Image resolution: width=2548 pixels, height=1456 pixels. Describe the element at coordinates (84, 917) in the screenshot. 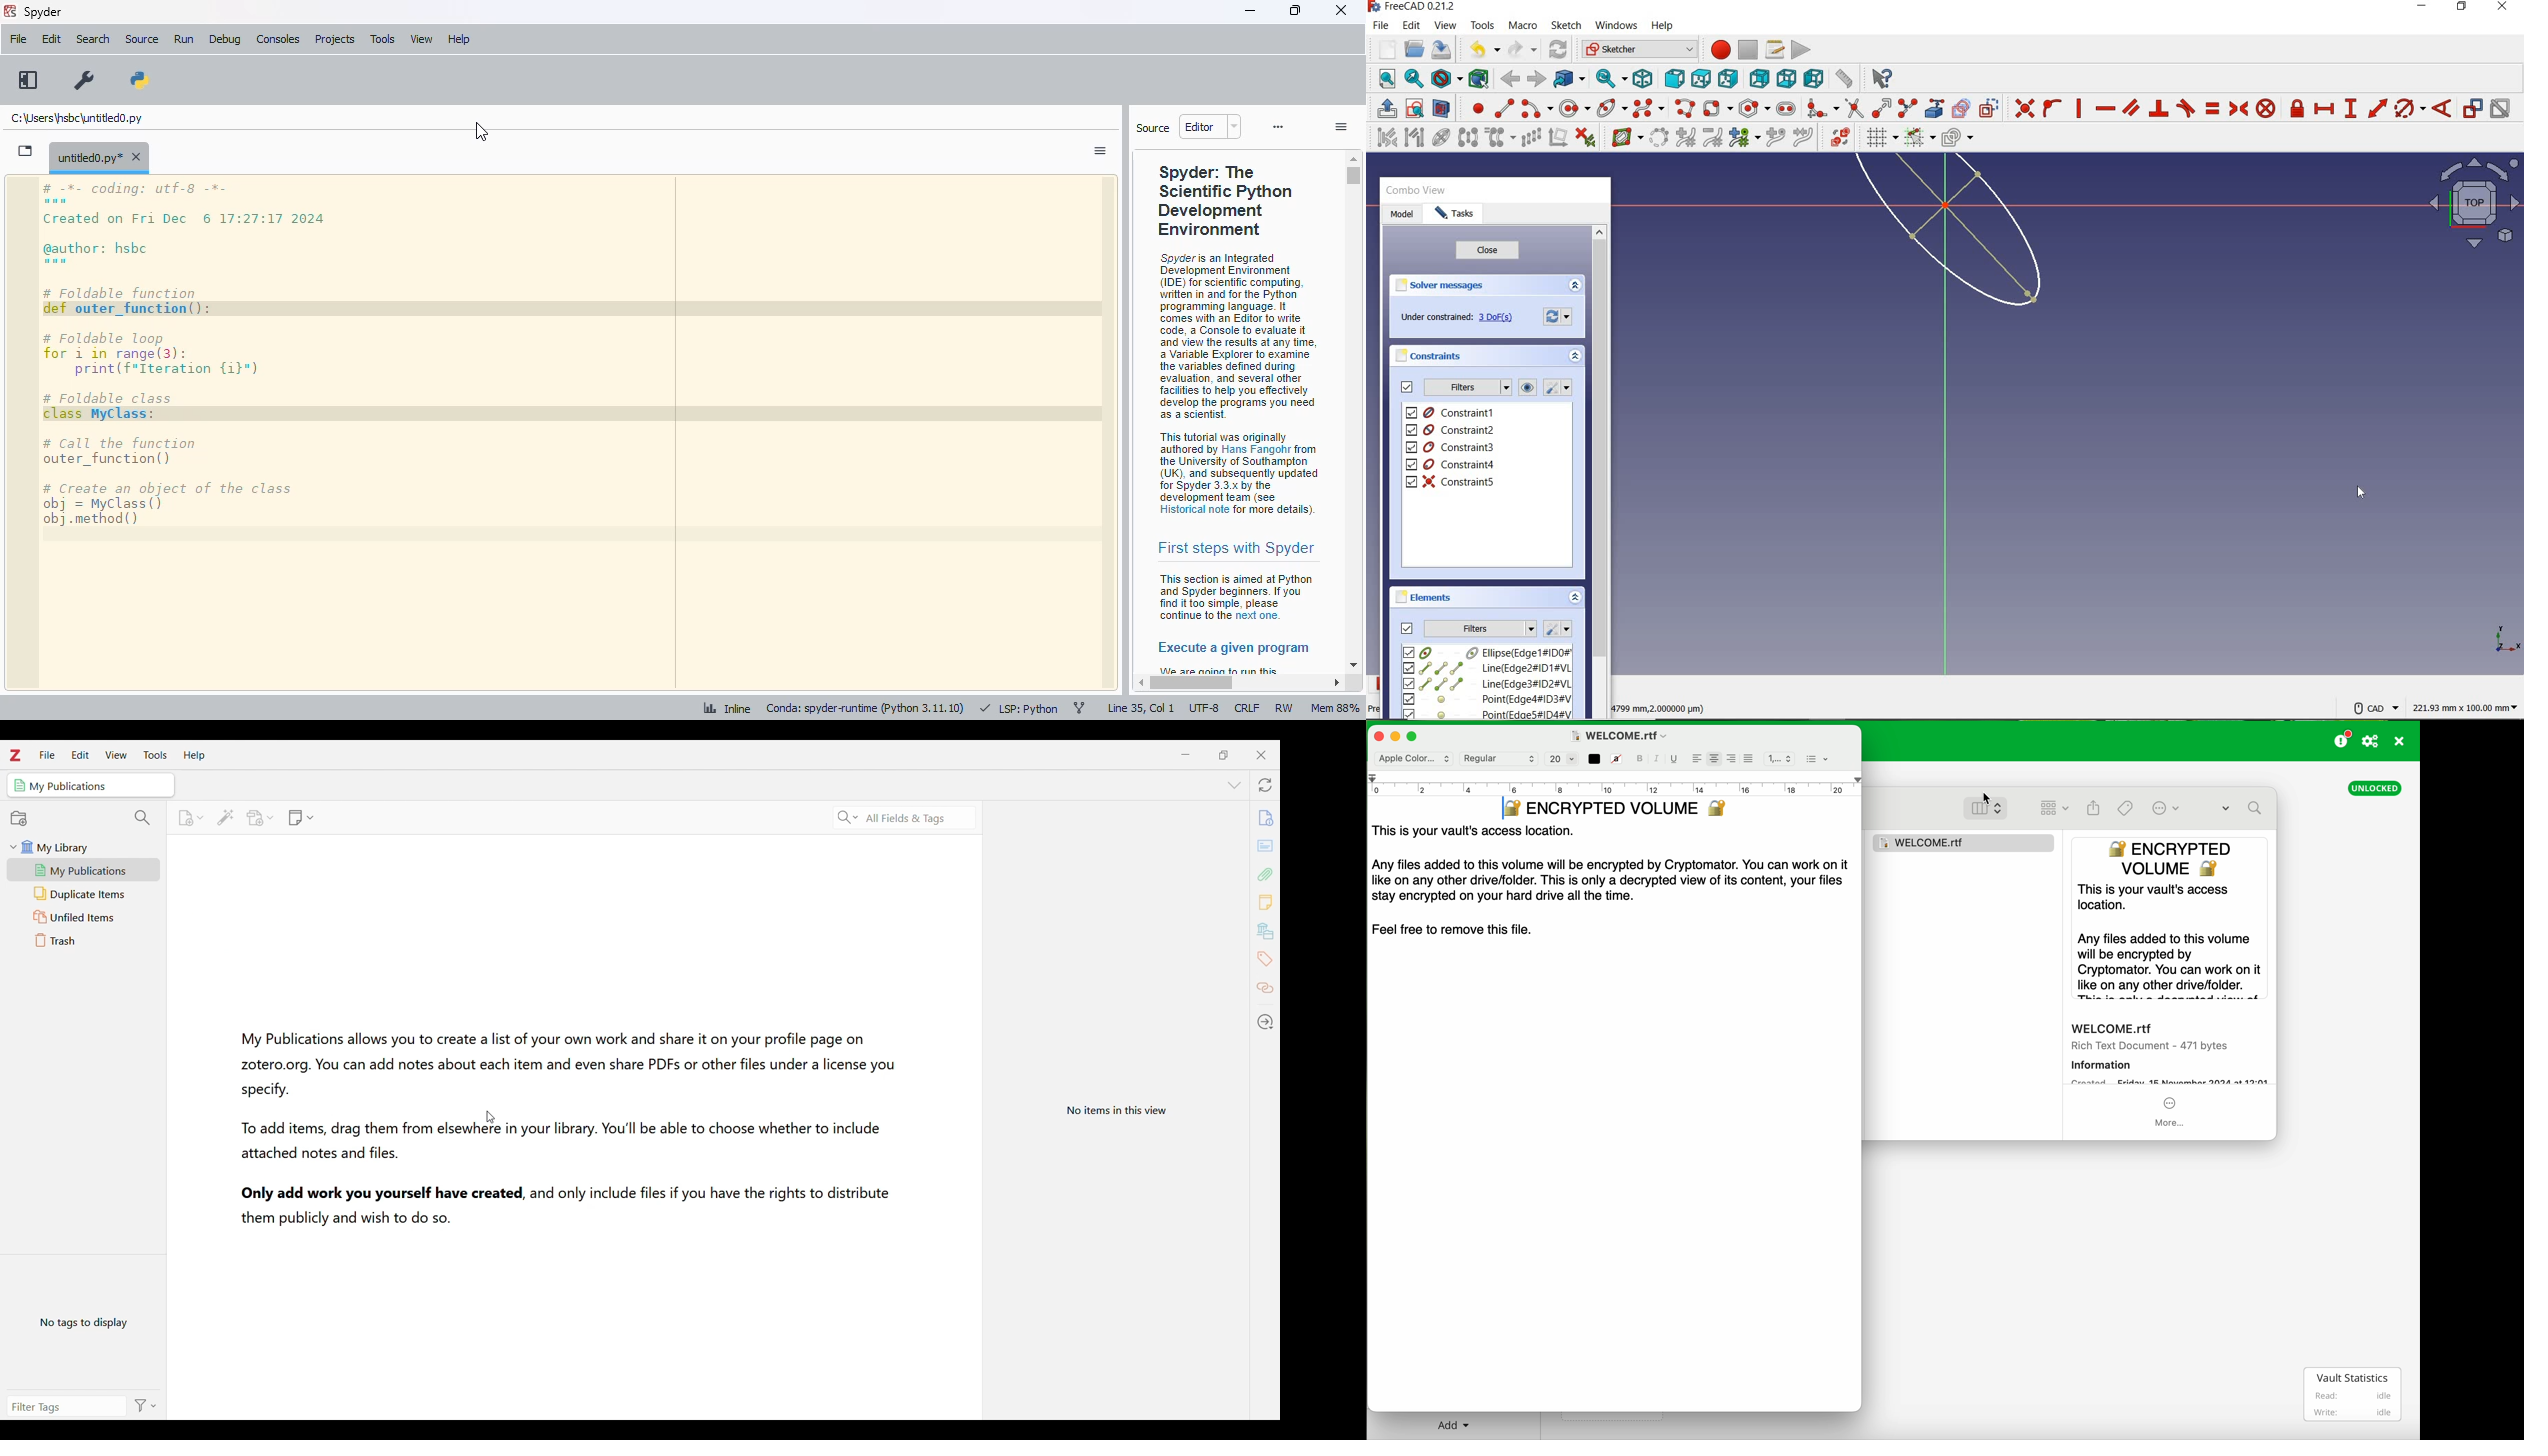

I see `Unified items` at that location.